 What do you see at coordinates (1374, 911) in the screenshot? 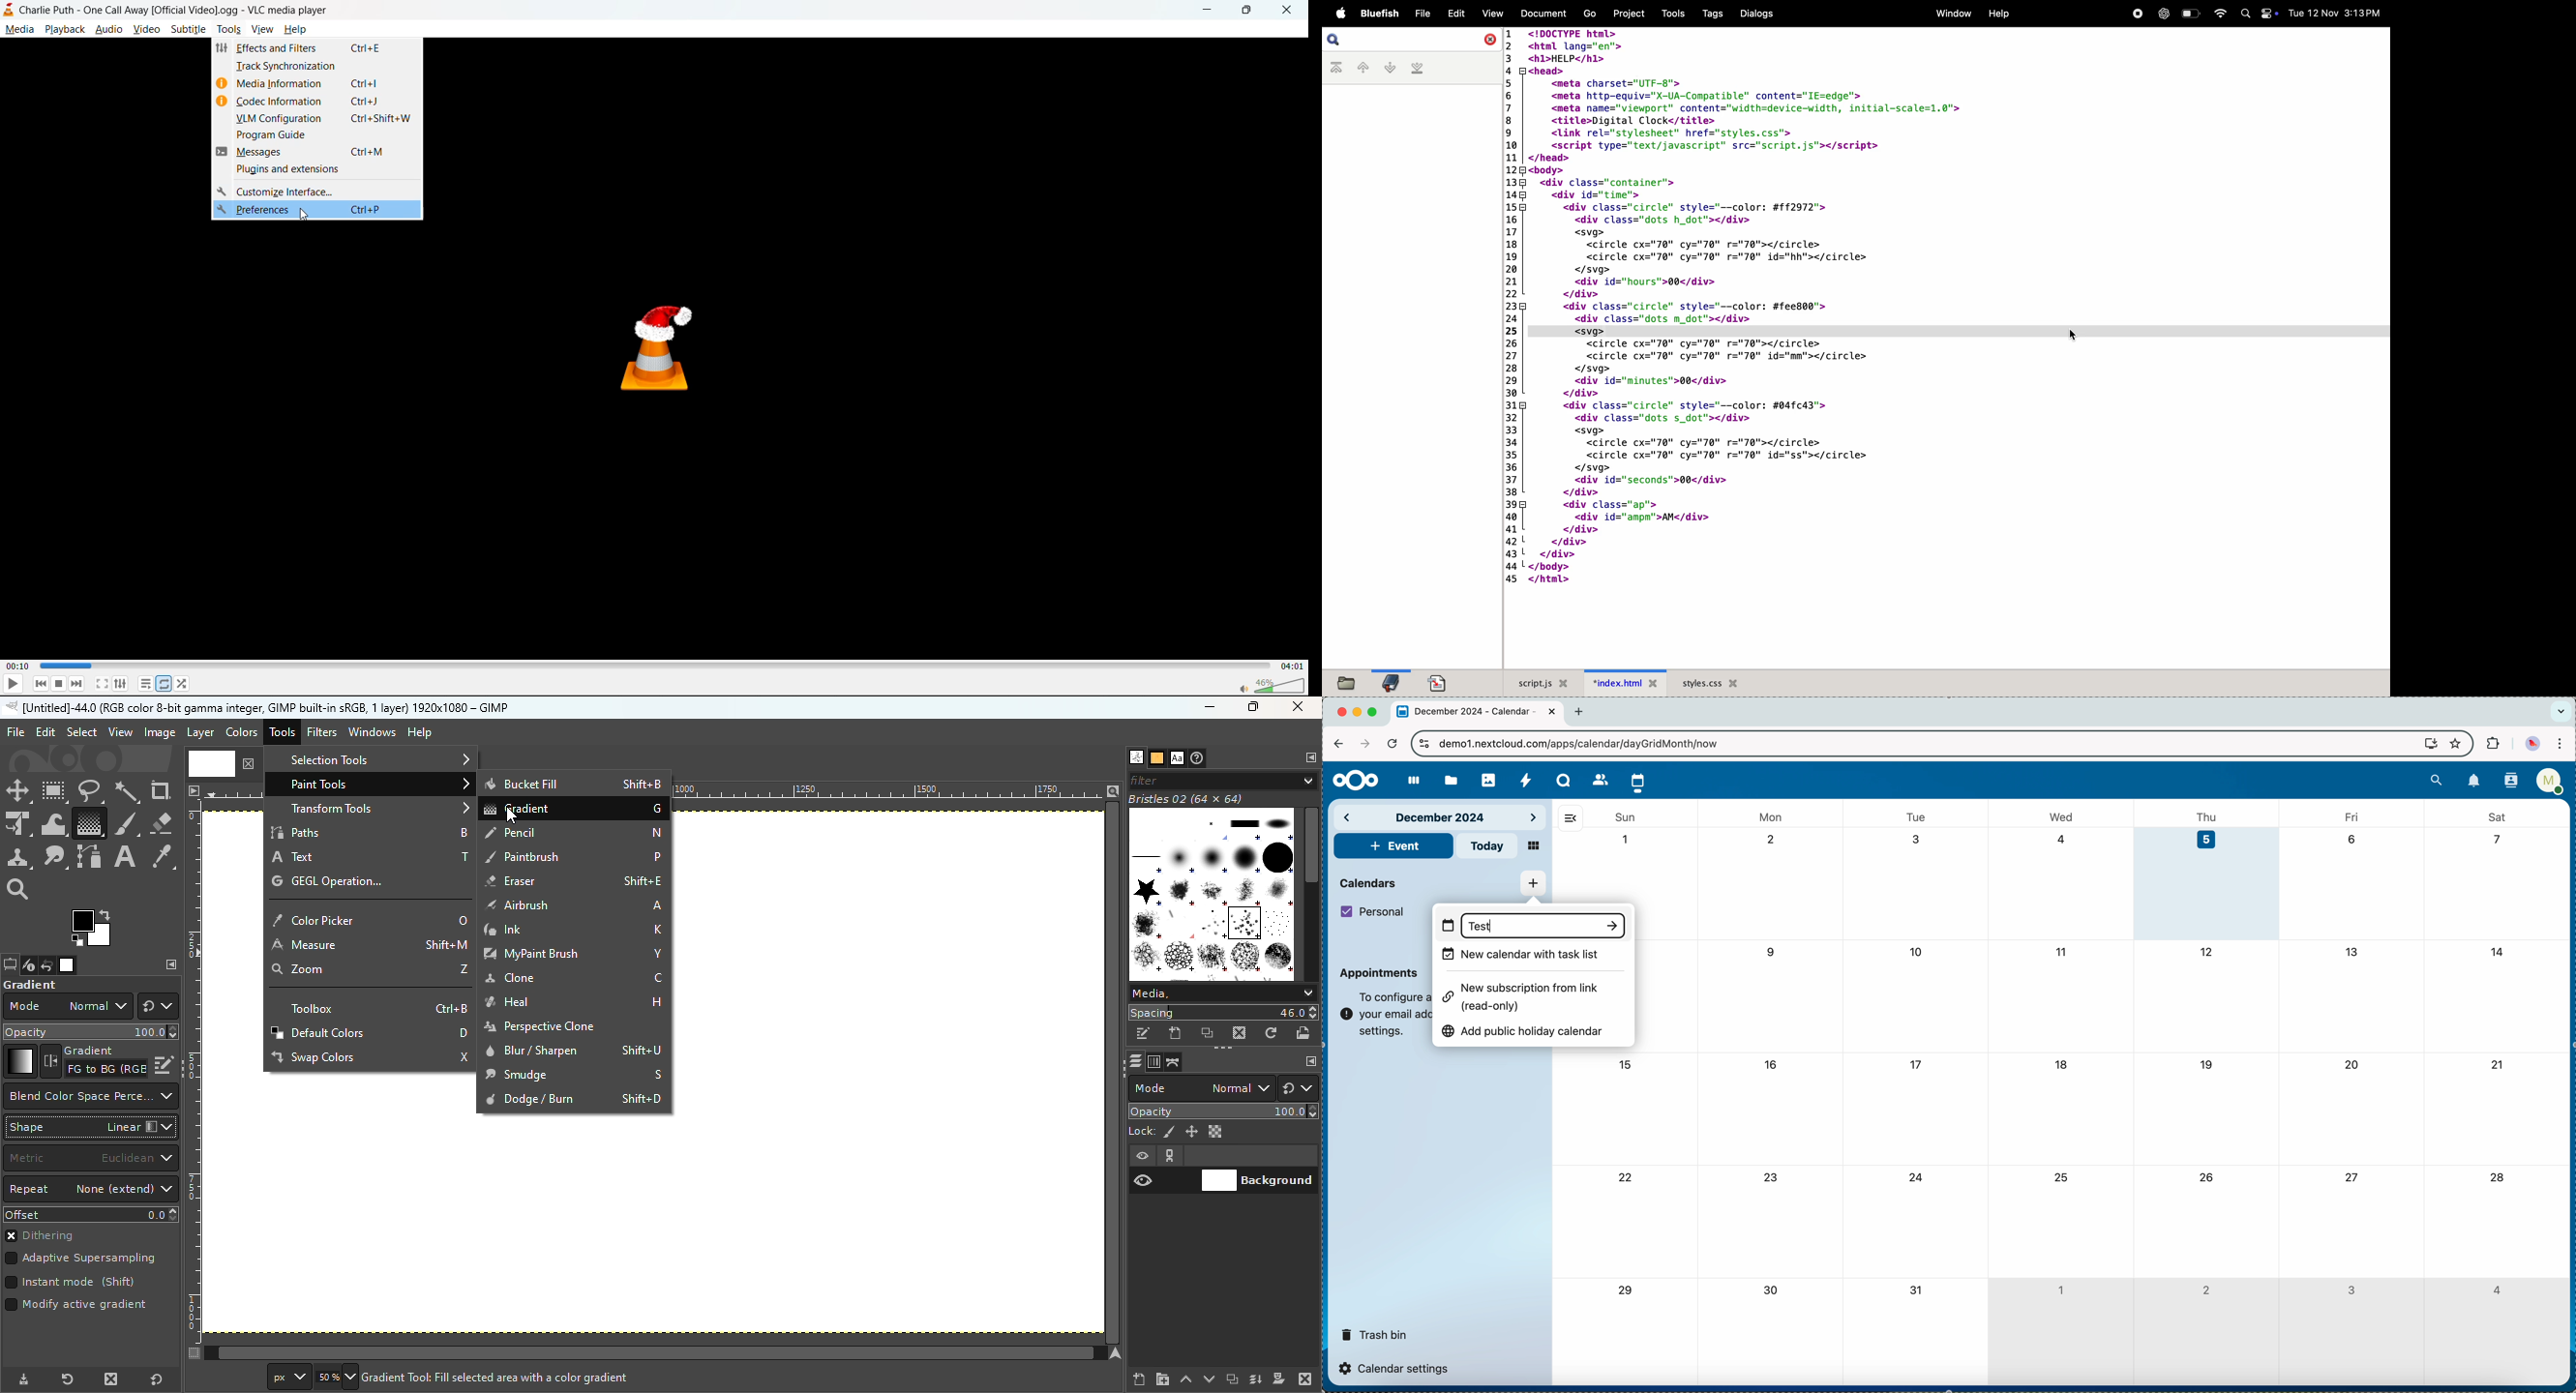
I see `personal` at bounding box center [1374, 911].